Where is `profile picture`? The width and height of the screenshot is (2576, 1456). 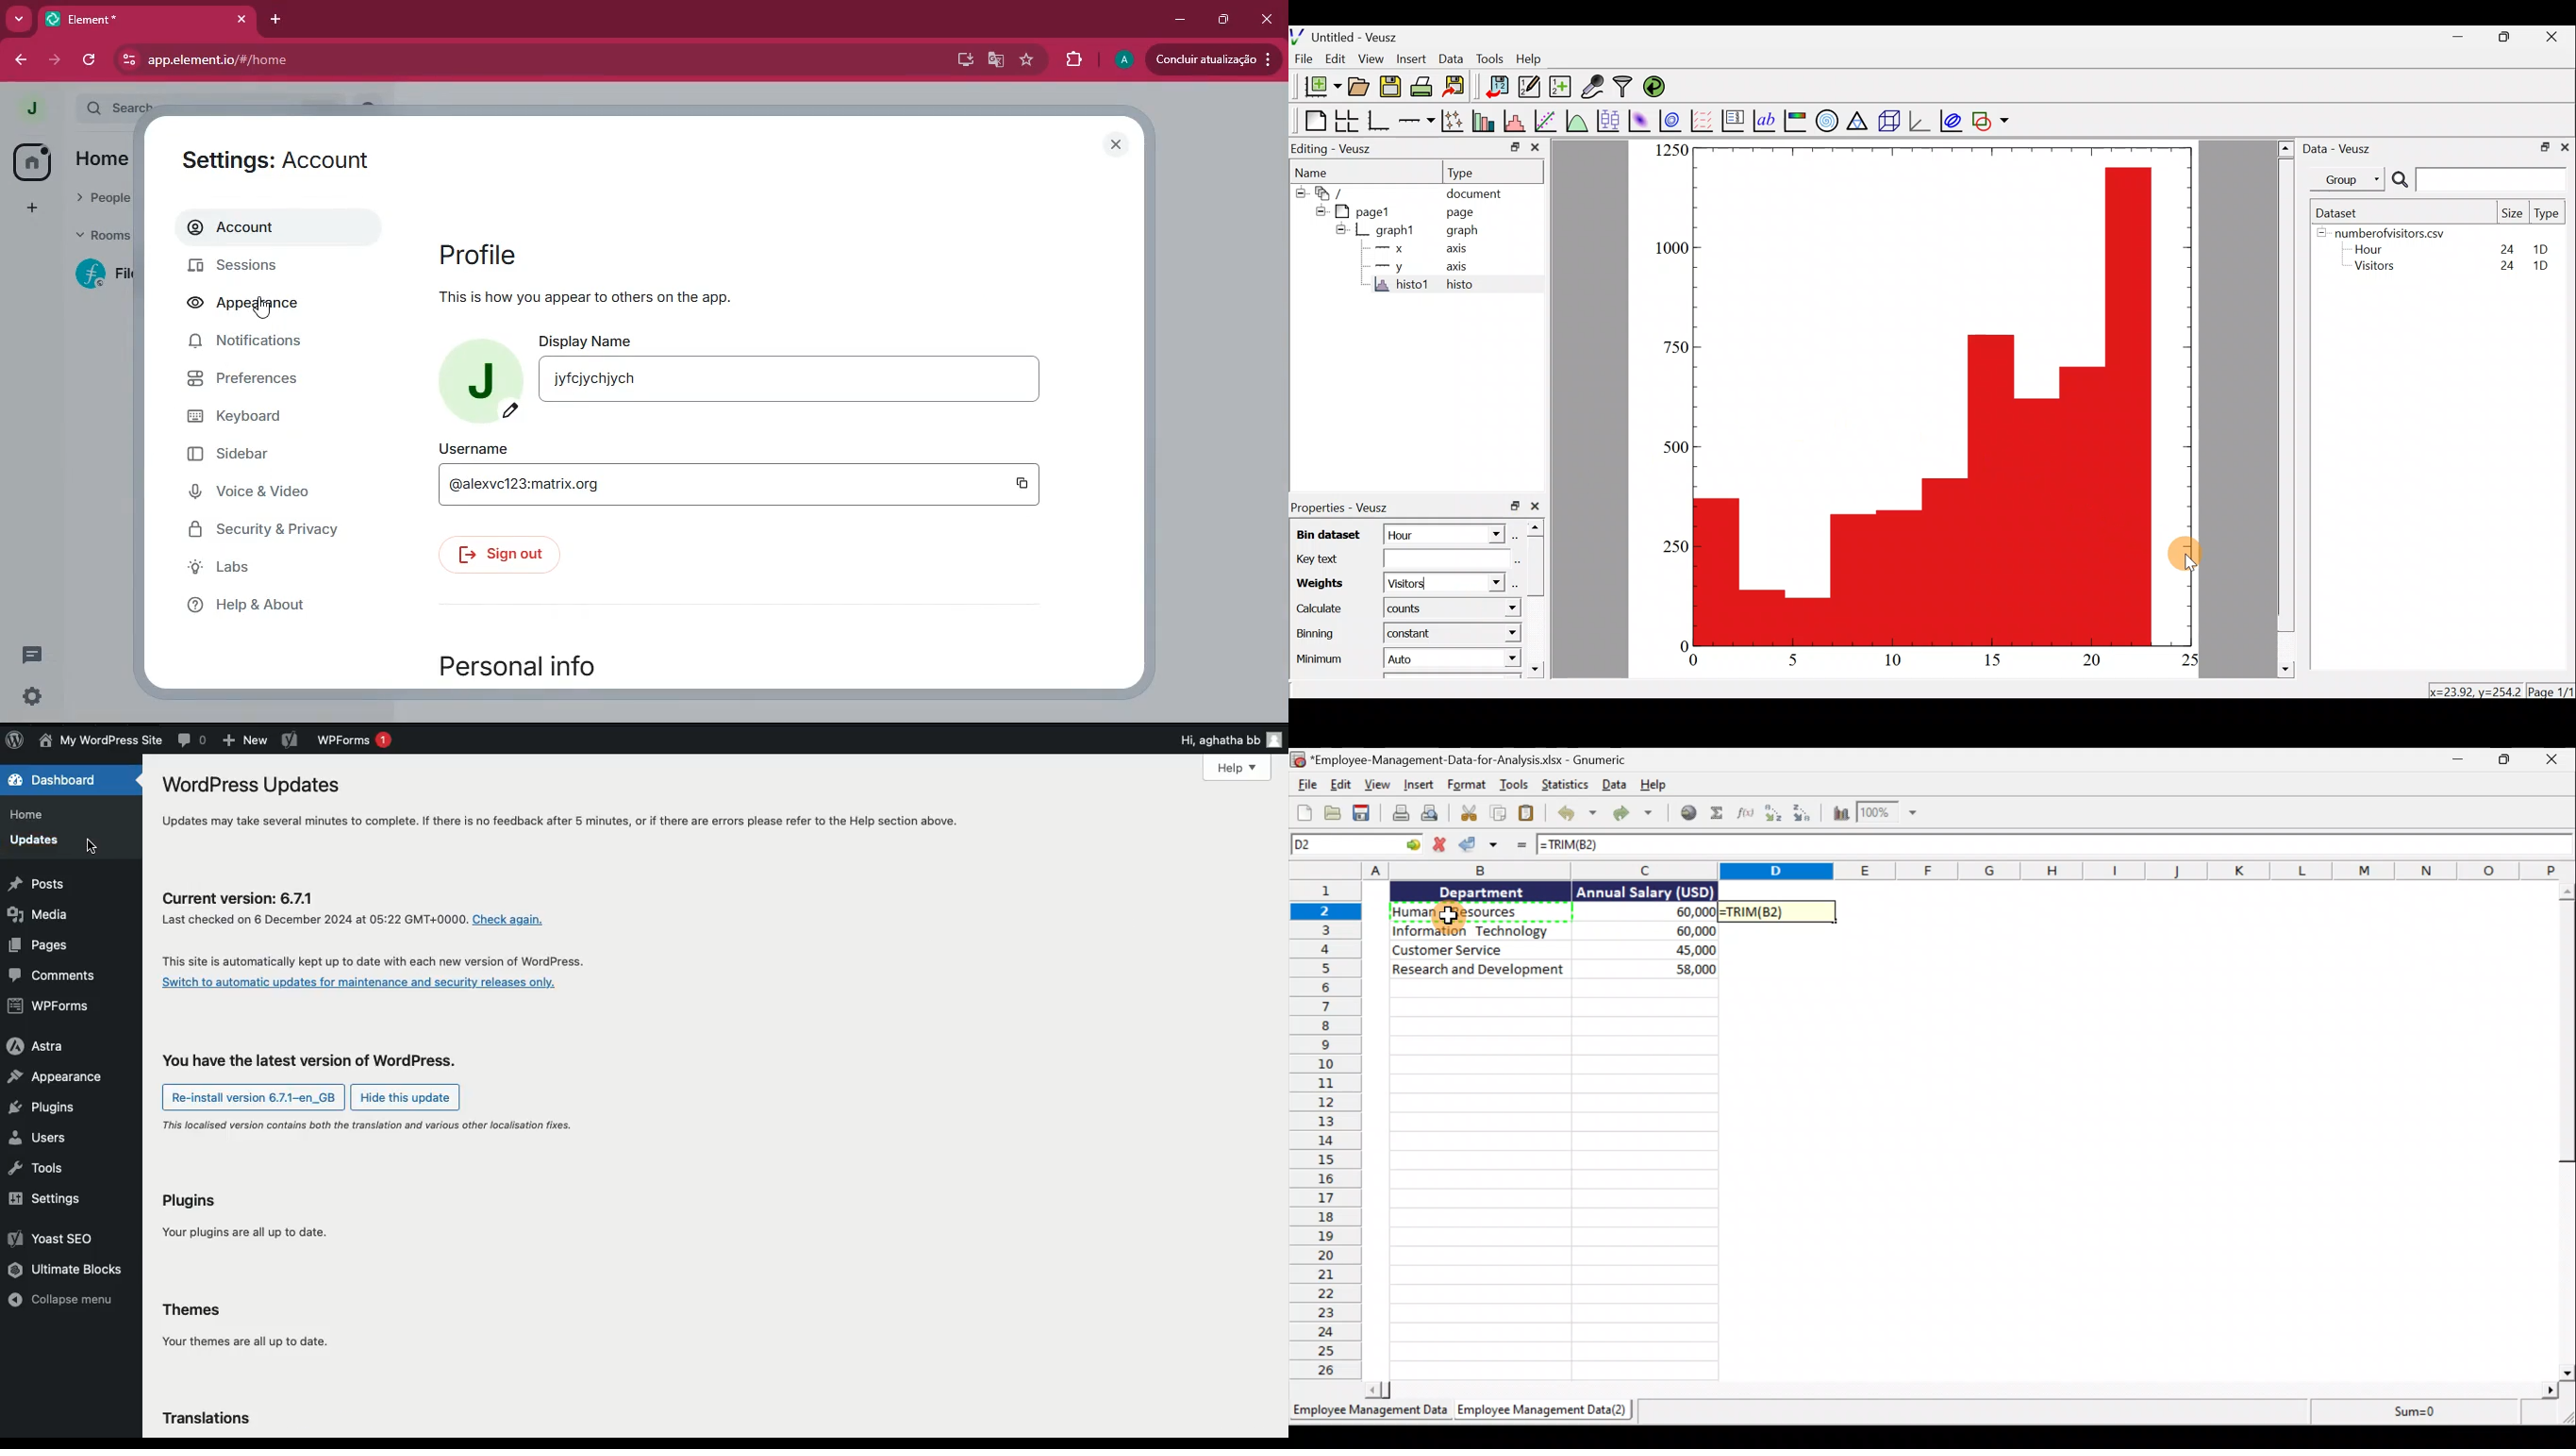 profile picture is located at coordinates (29, 108).